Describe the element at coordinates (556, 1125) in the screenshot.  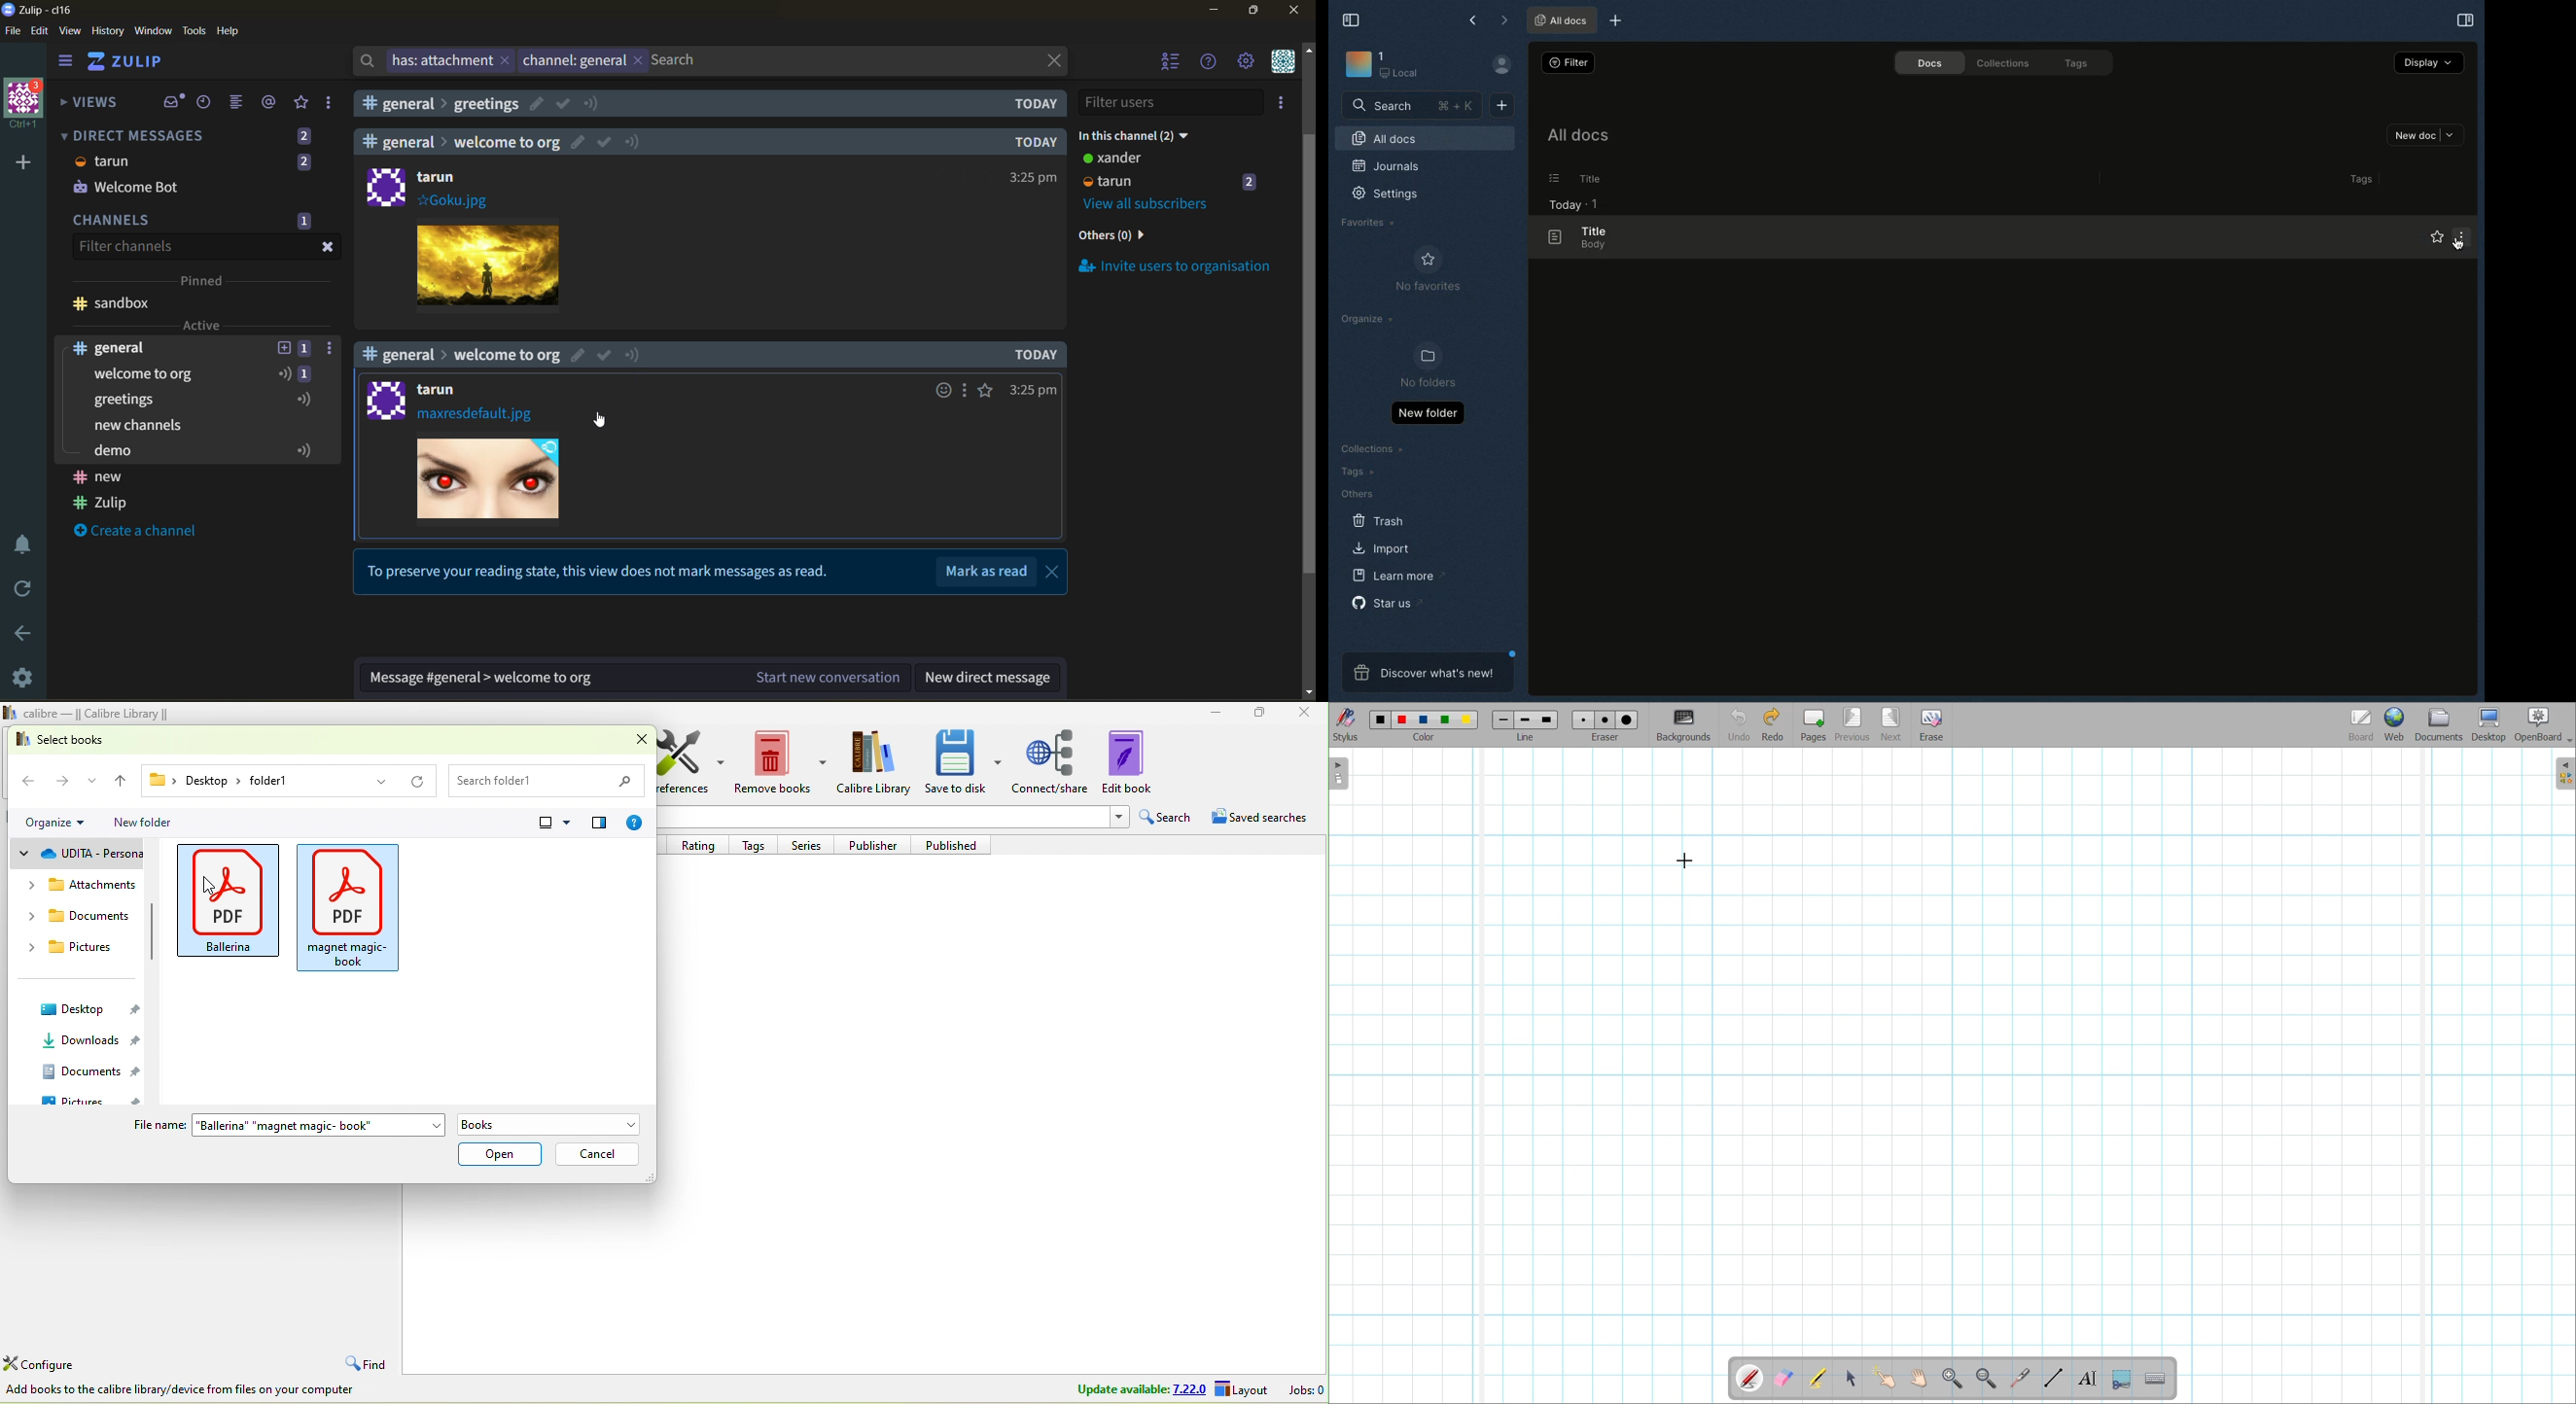
I see `books` at that location.